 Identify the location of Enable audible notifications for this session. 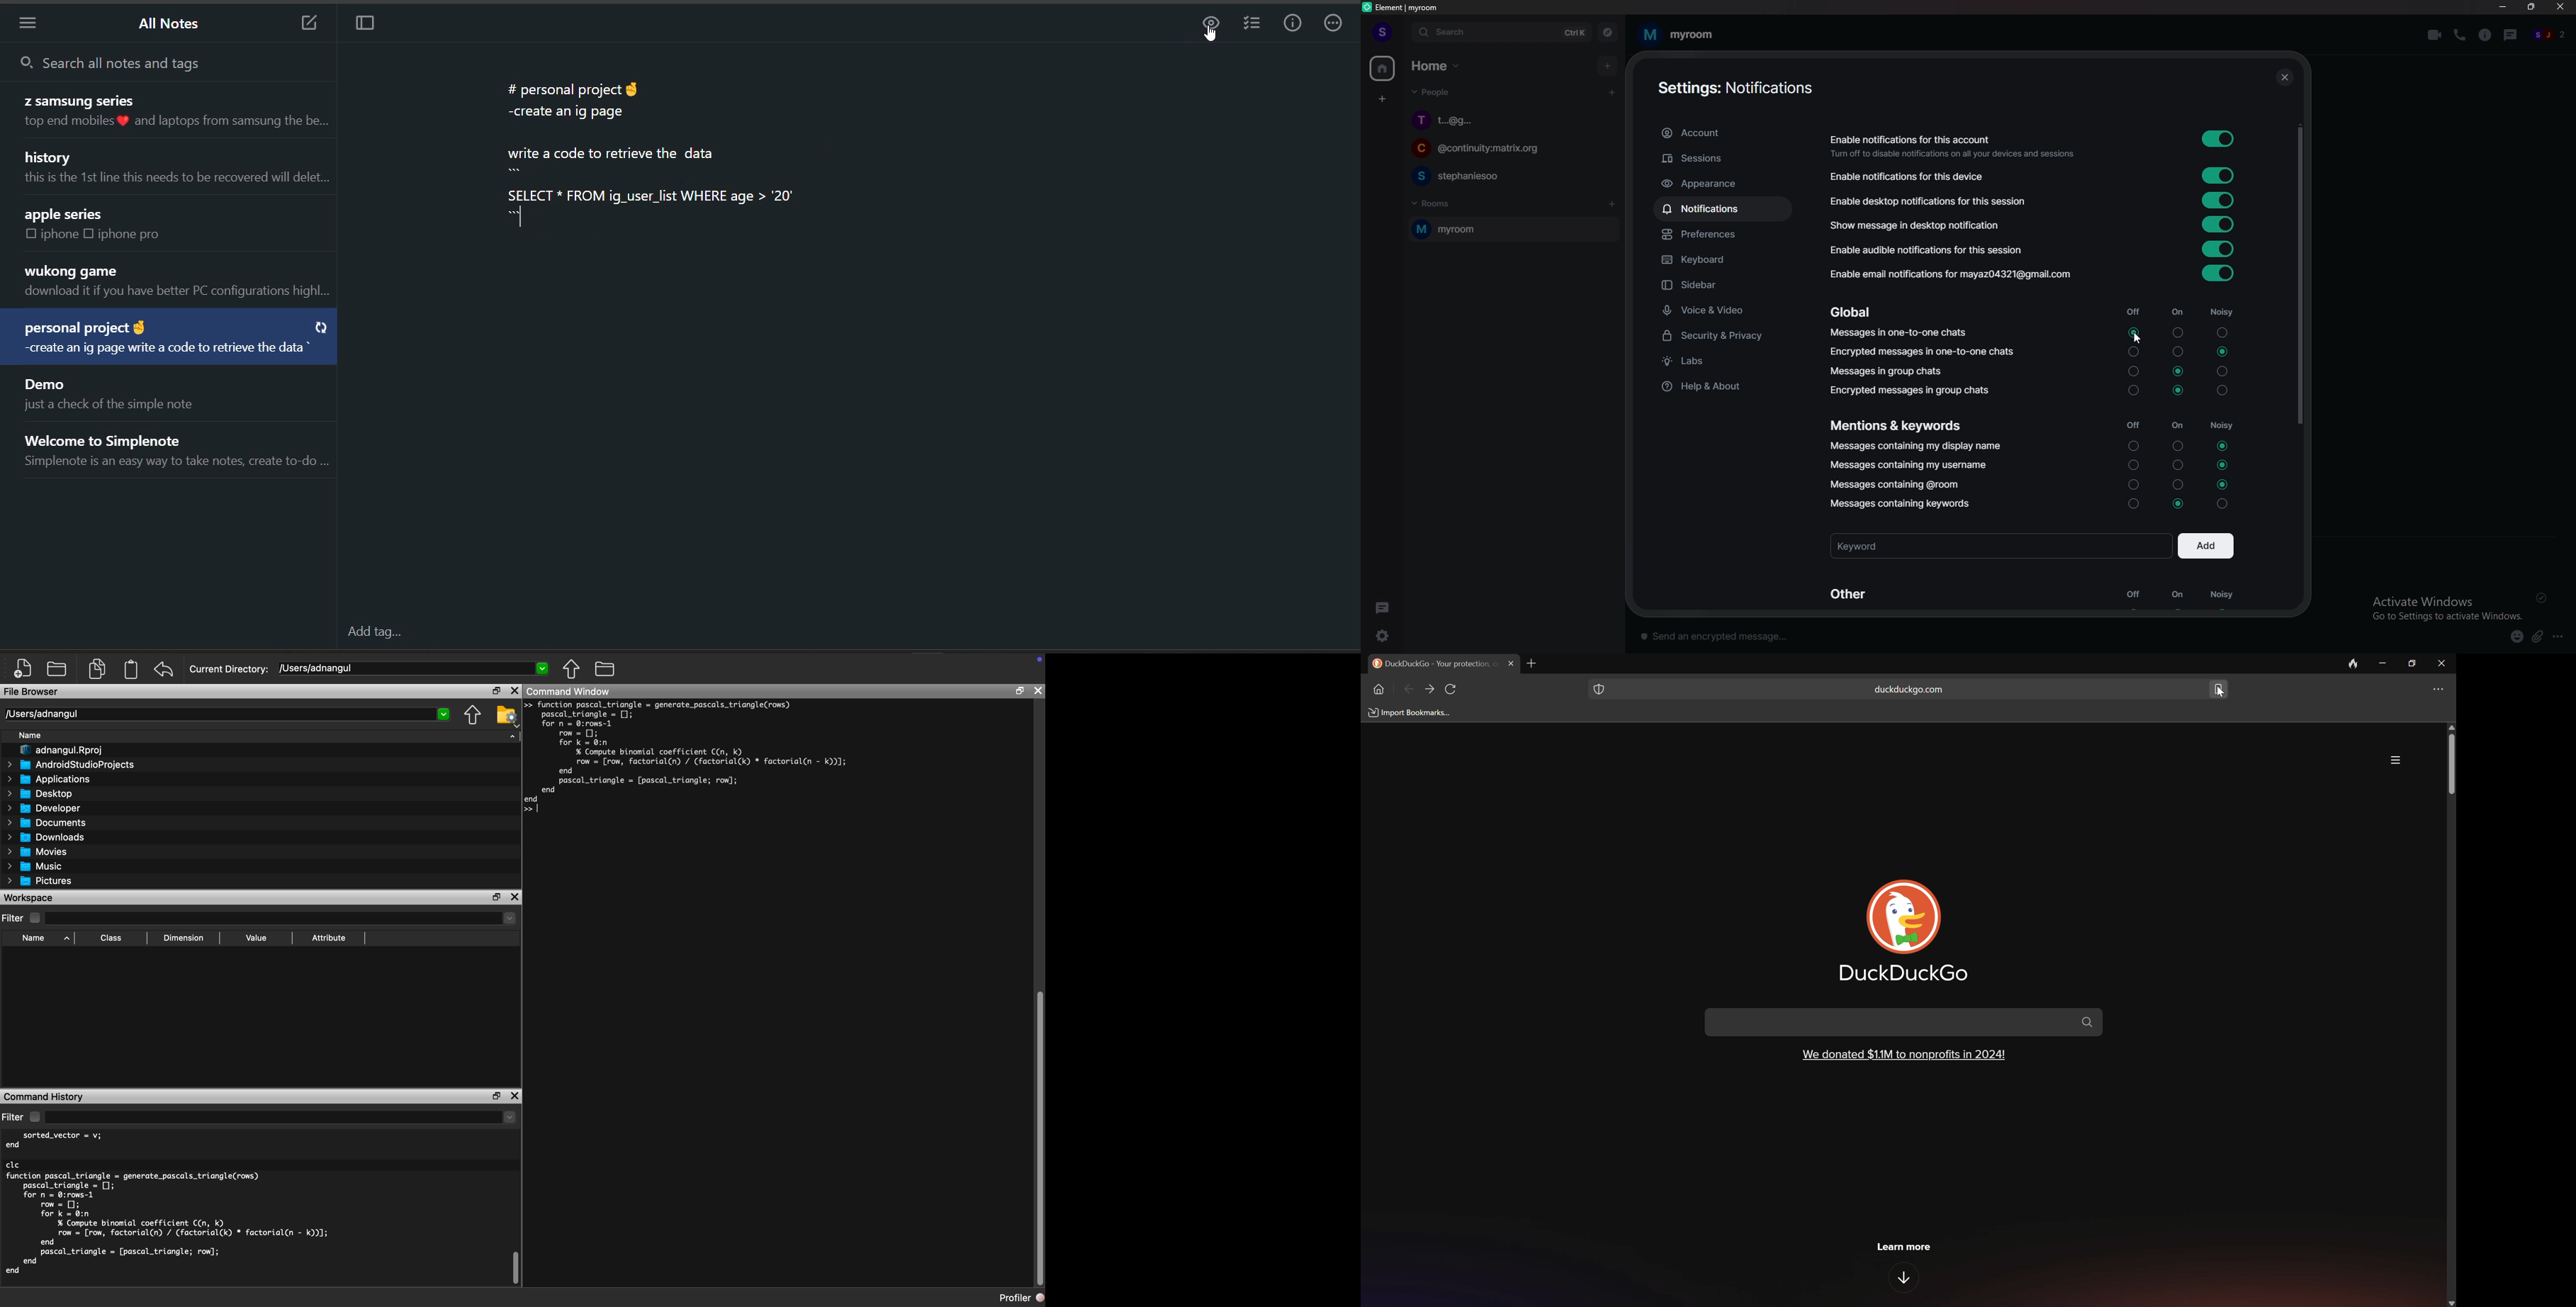
(1930, 251).